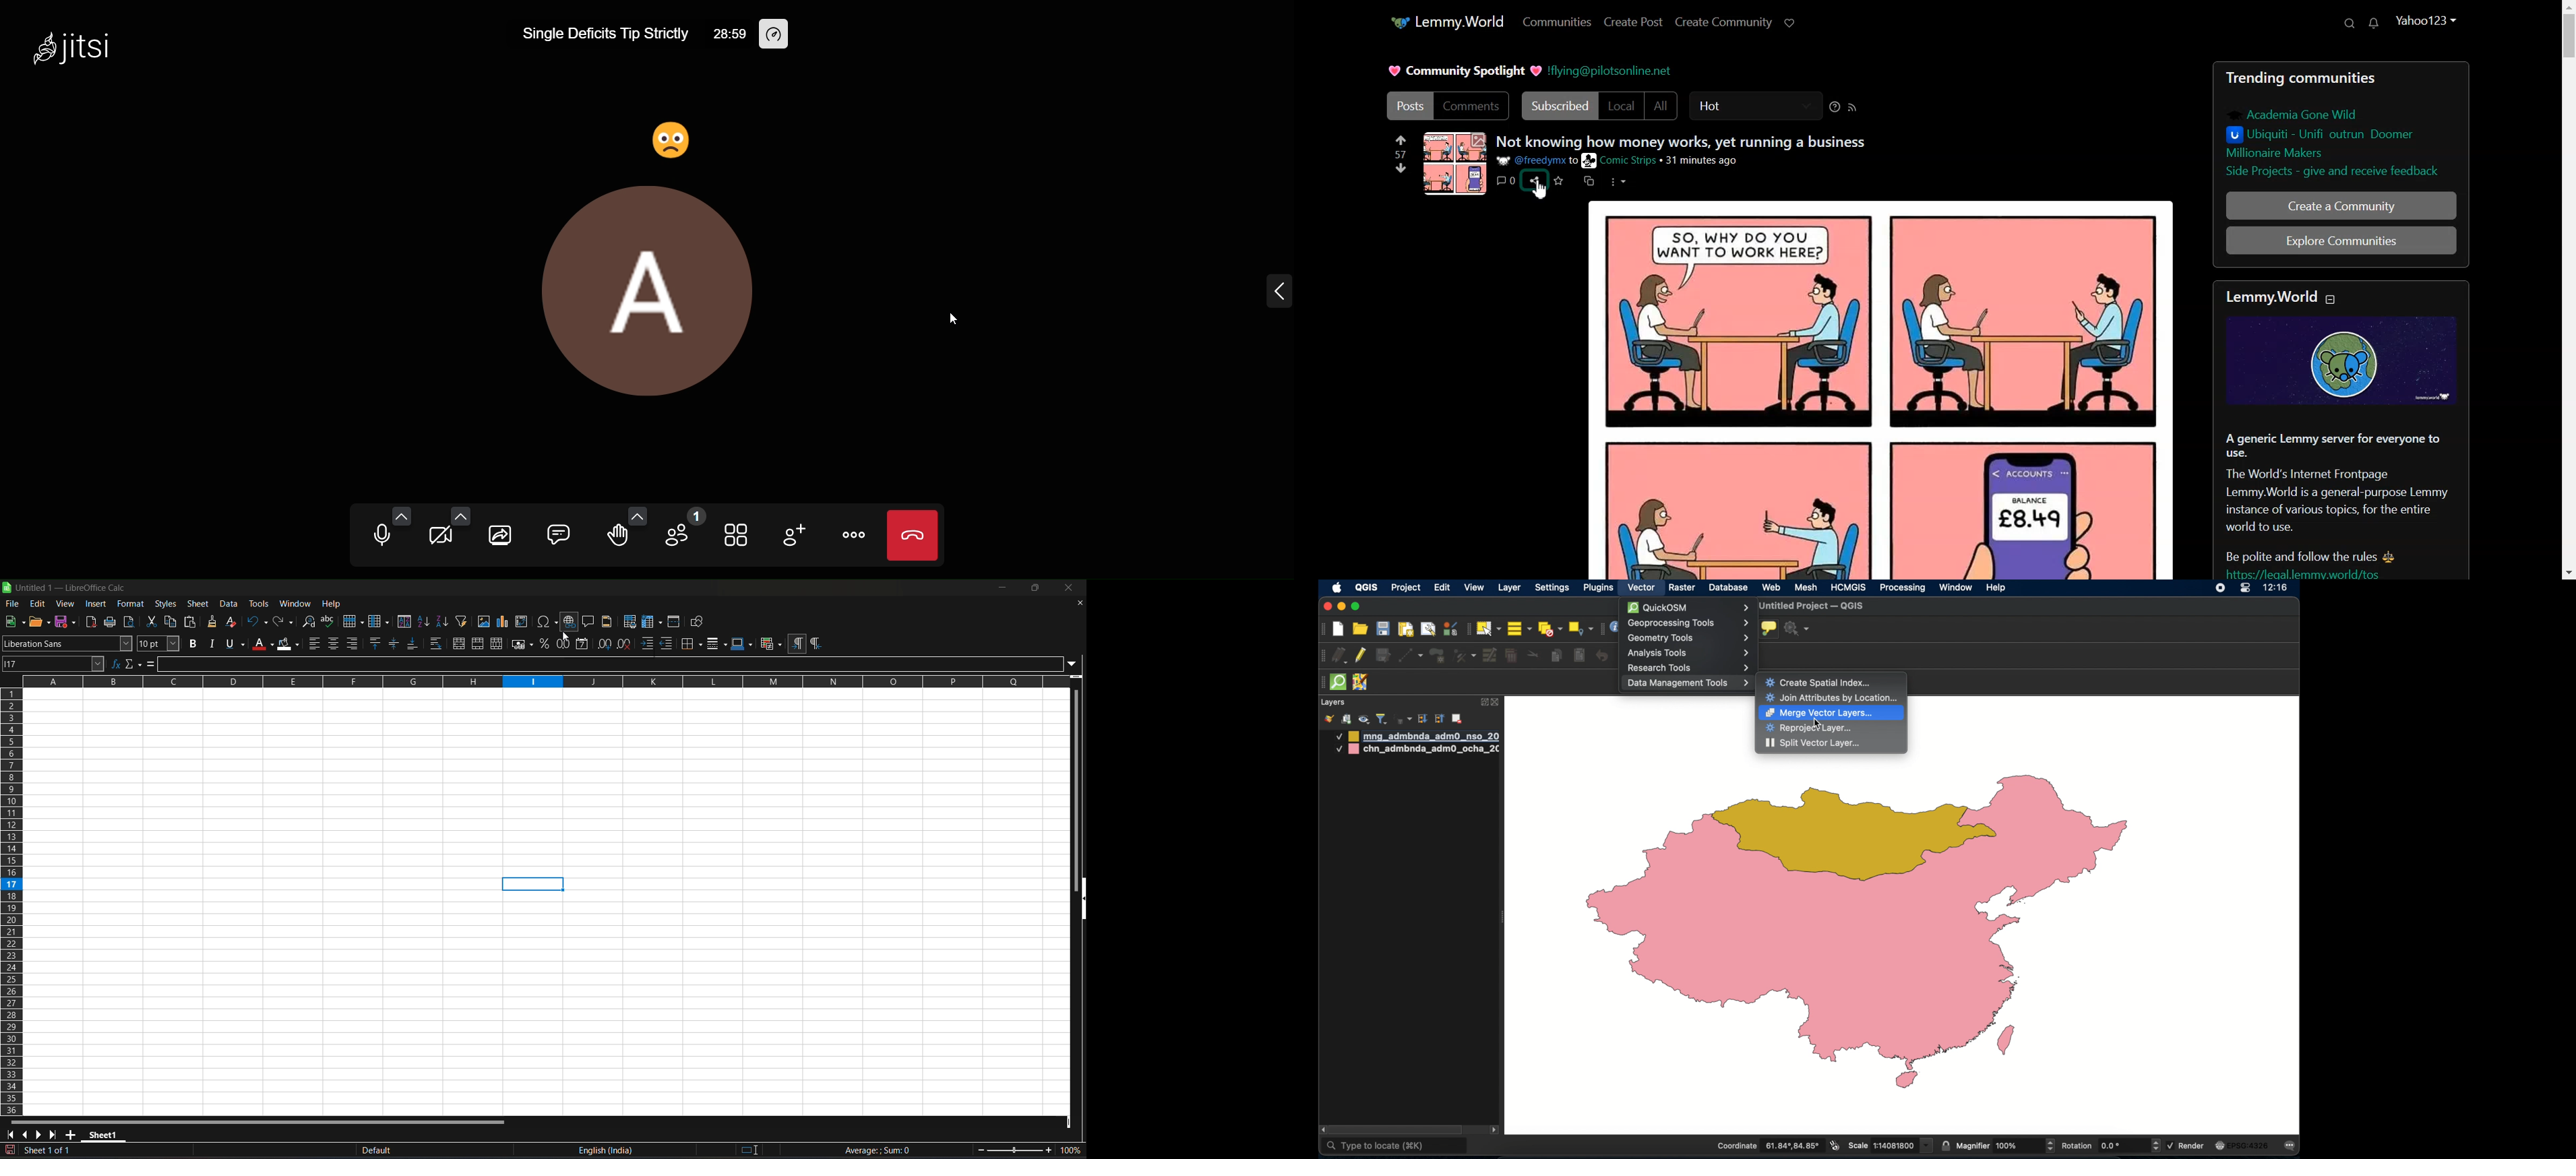  Describe the element at coordinates (104, 1134) in the screenshot. I see `sheet 1` at that location.